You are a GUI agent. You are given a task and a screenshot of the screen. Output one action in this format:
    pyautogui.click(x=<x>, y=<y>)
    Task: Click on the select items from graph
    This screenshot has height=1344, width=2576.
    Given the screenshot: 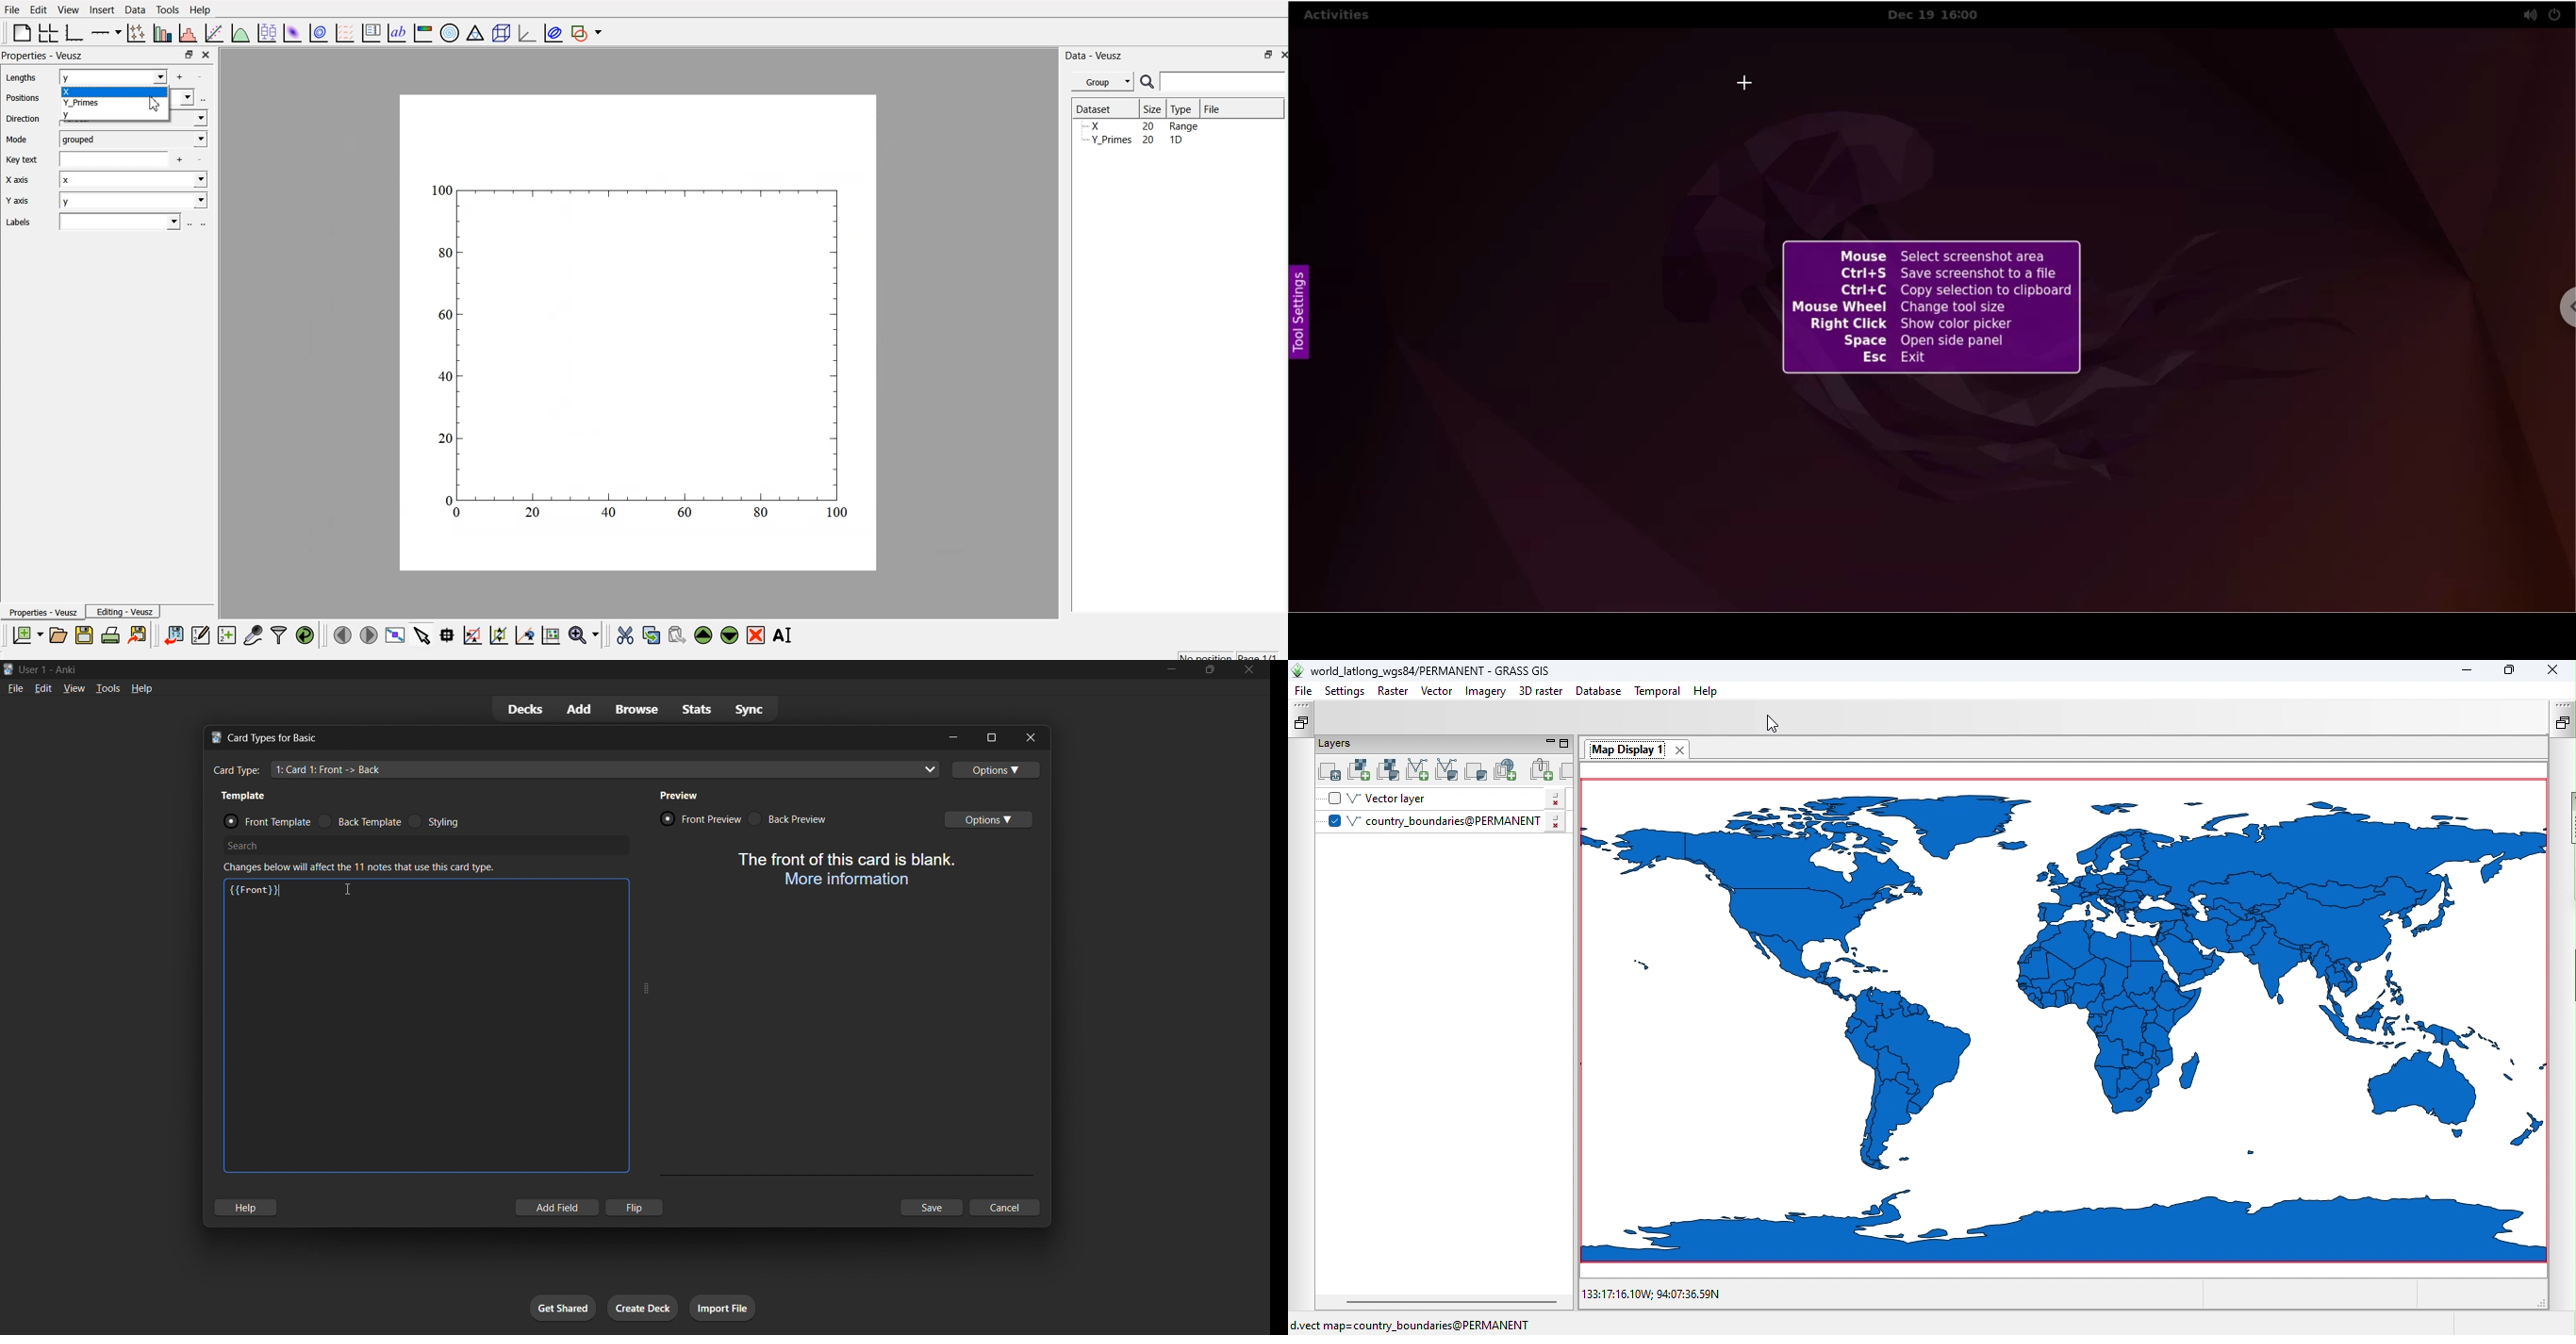 What is the action you would take?
    pyautogui.click(x=423, y=635)
    